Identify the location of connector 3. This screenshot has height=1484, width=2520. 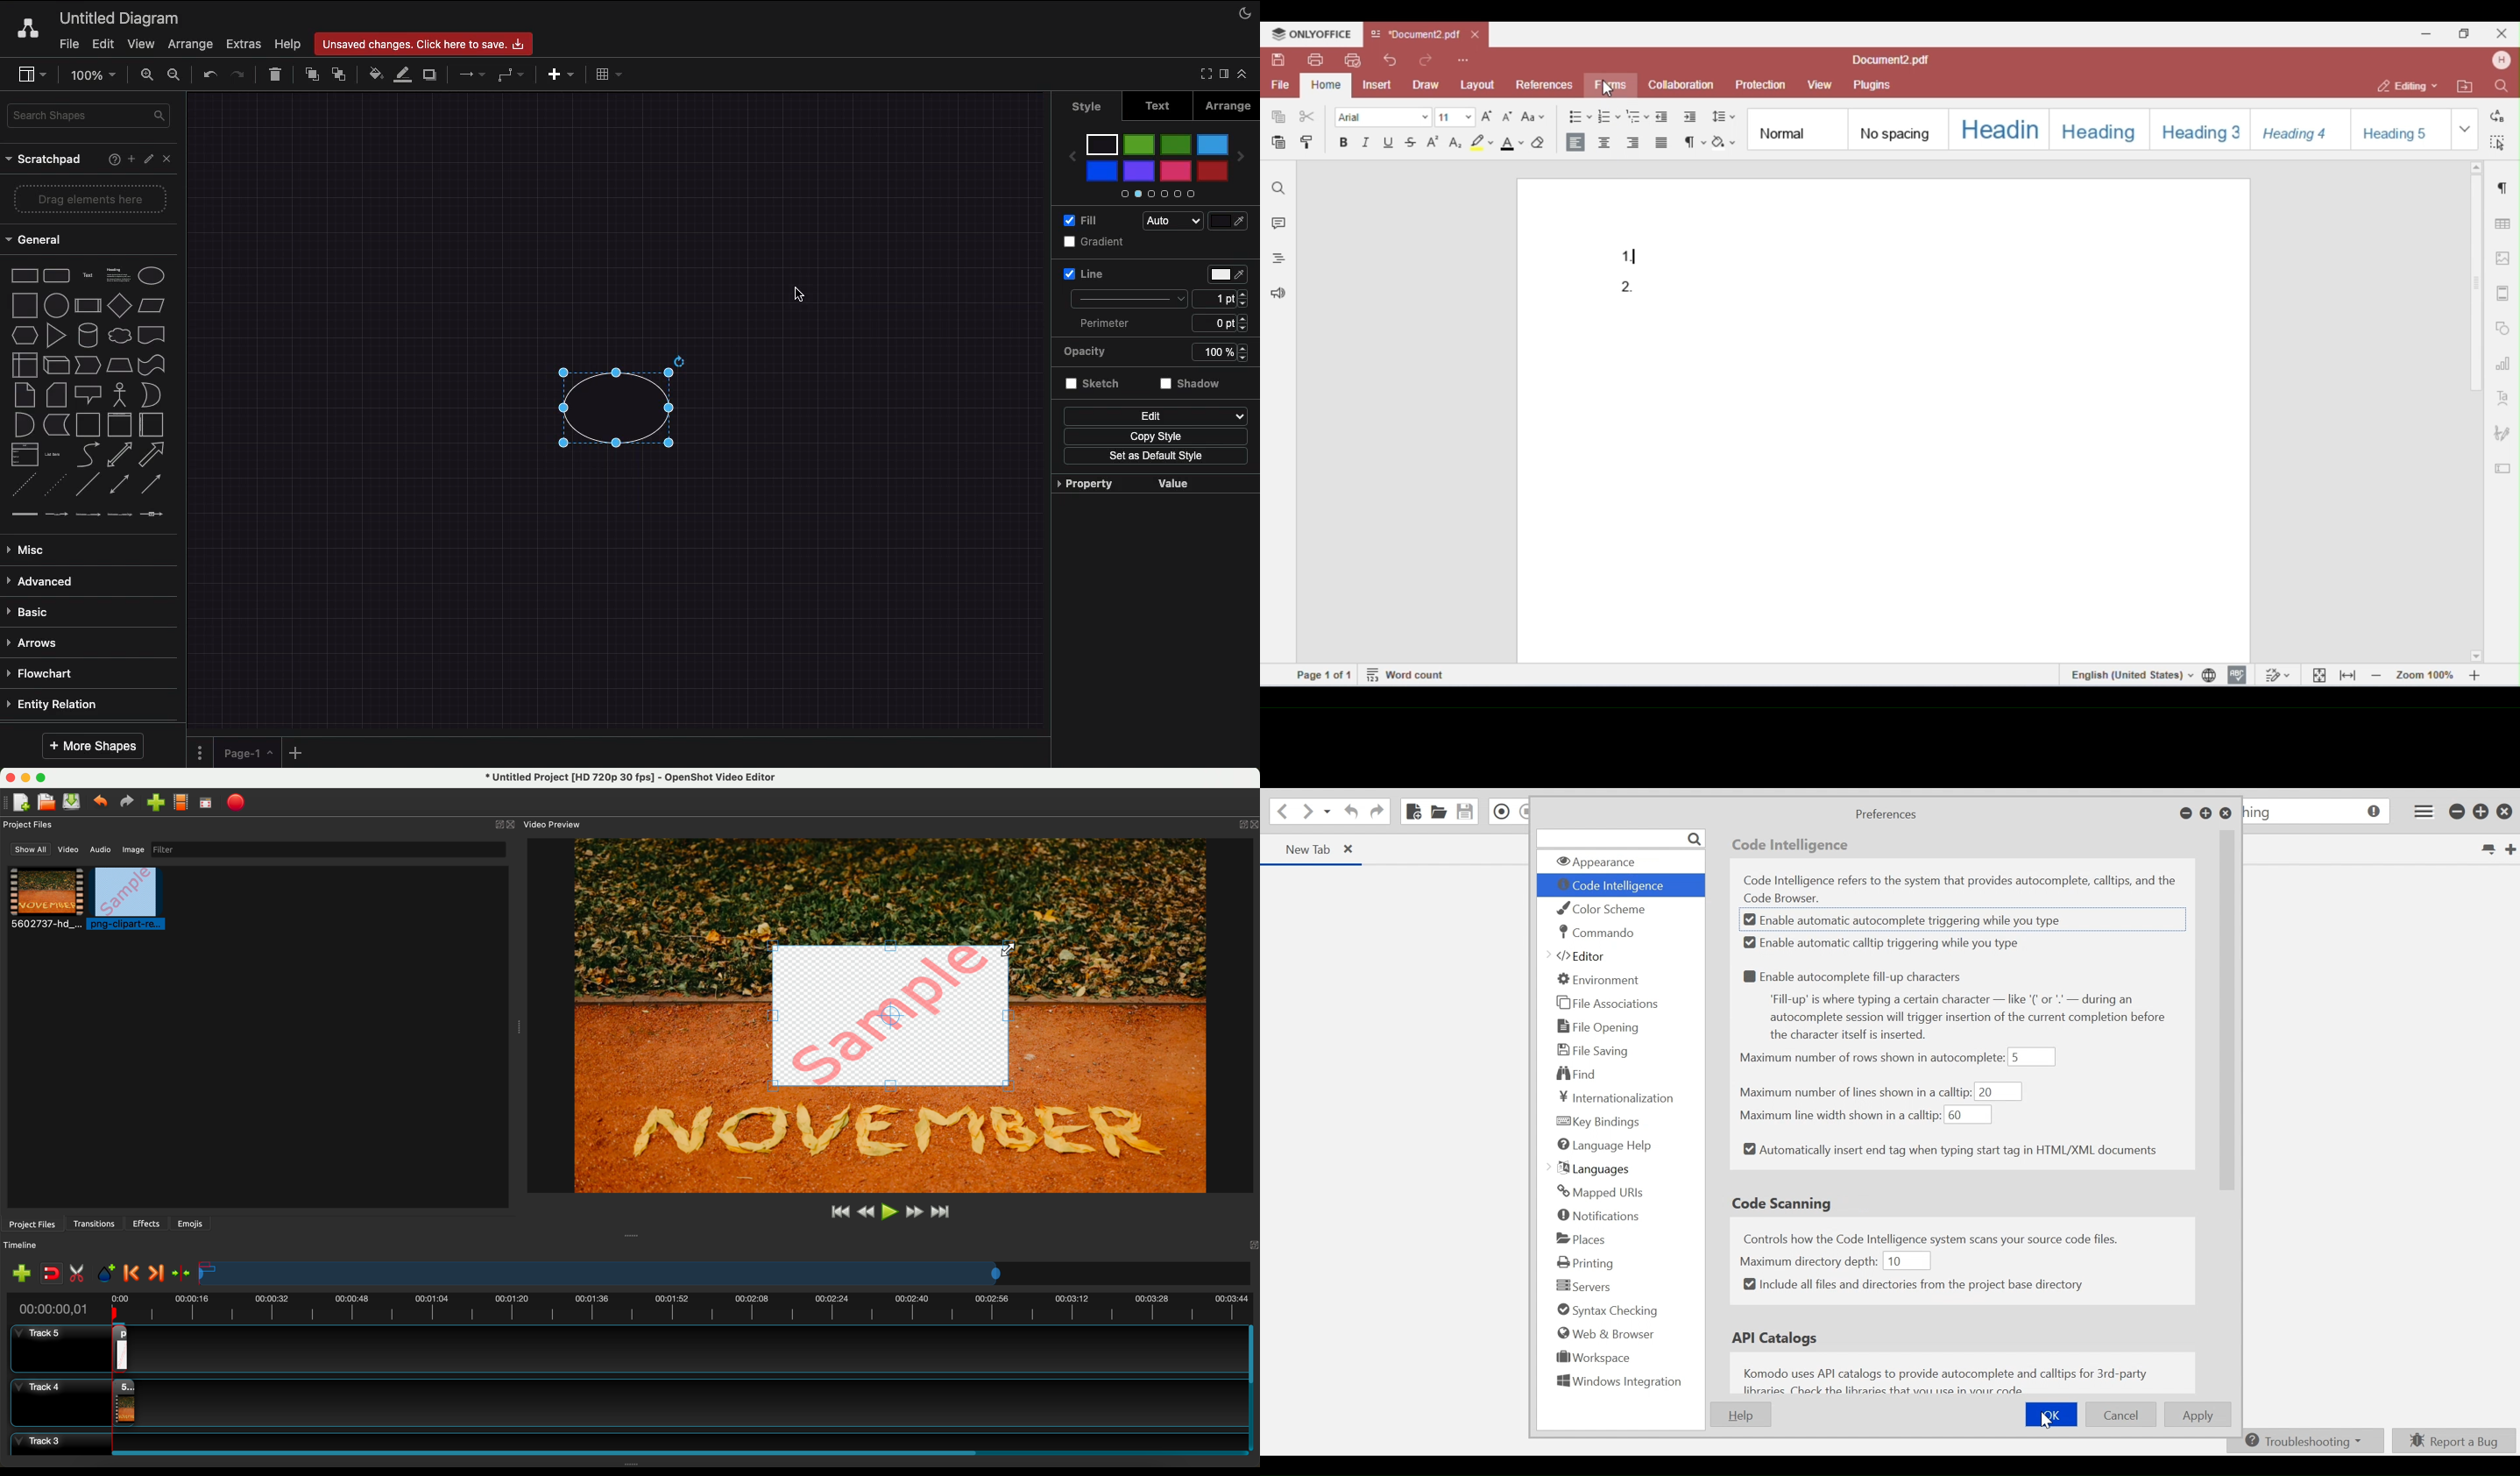
(86, 514).